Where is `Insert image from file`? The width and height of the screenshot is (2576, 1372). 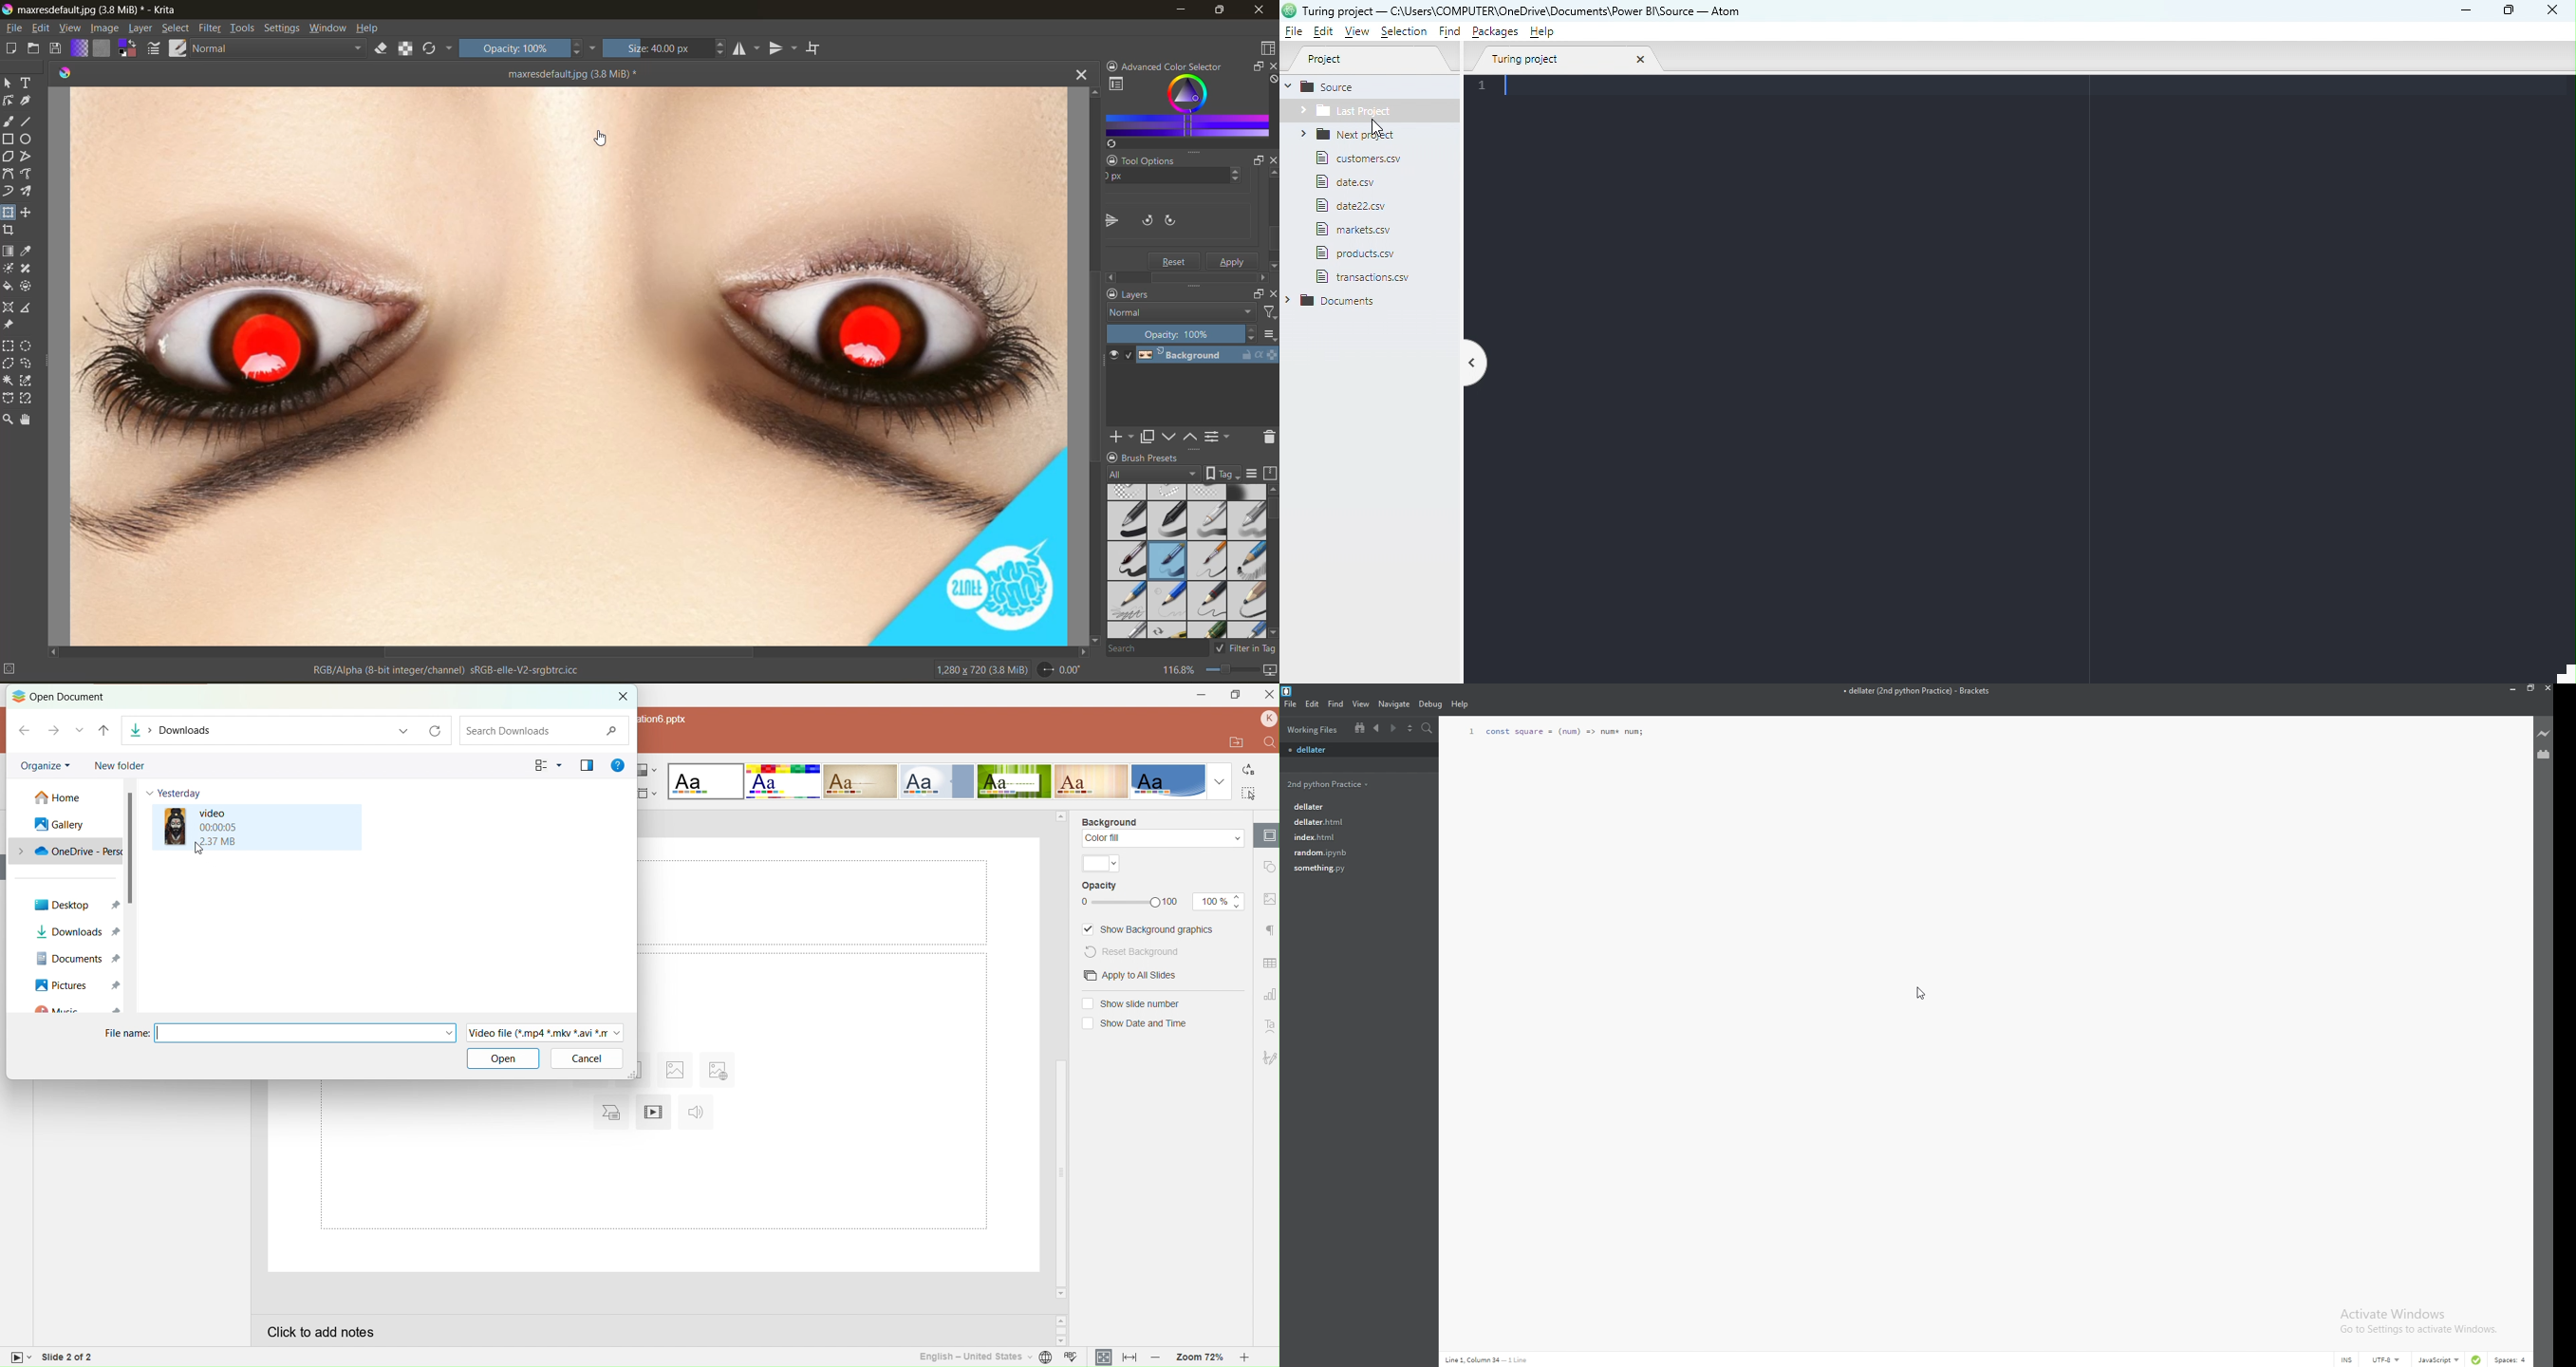
Insert image from file is located at coordinates (677, 1070).